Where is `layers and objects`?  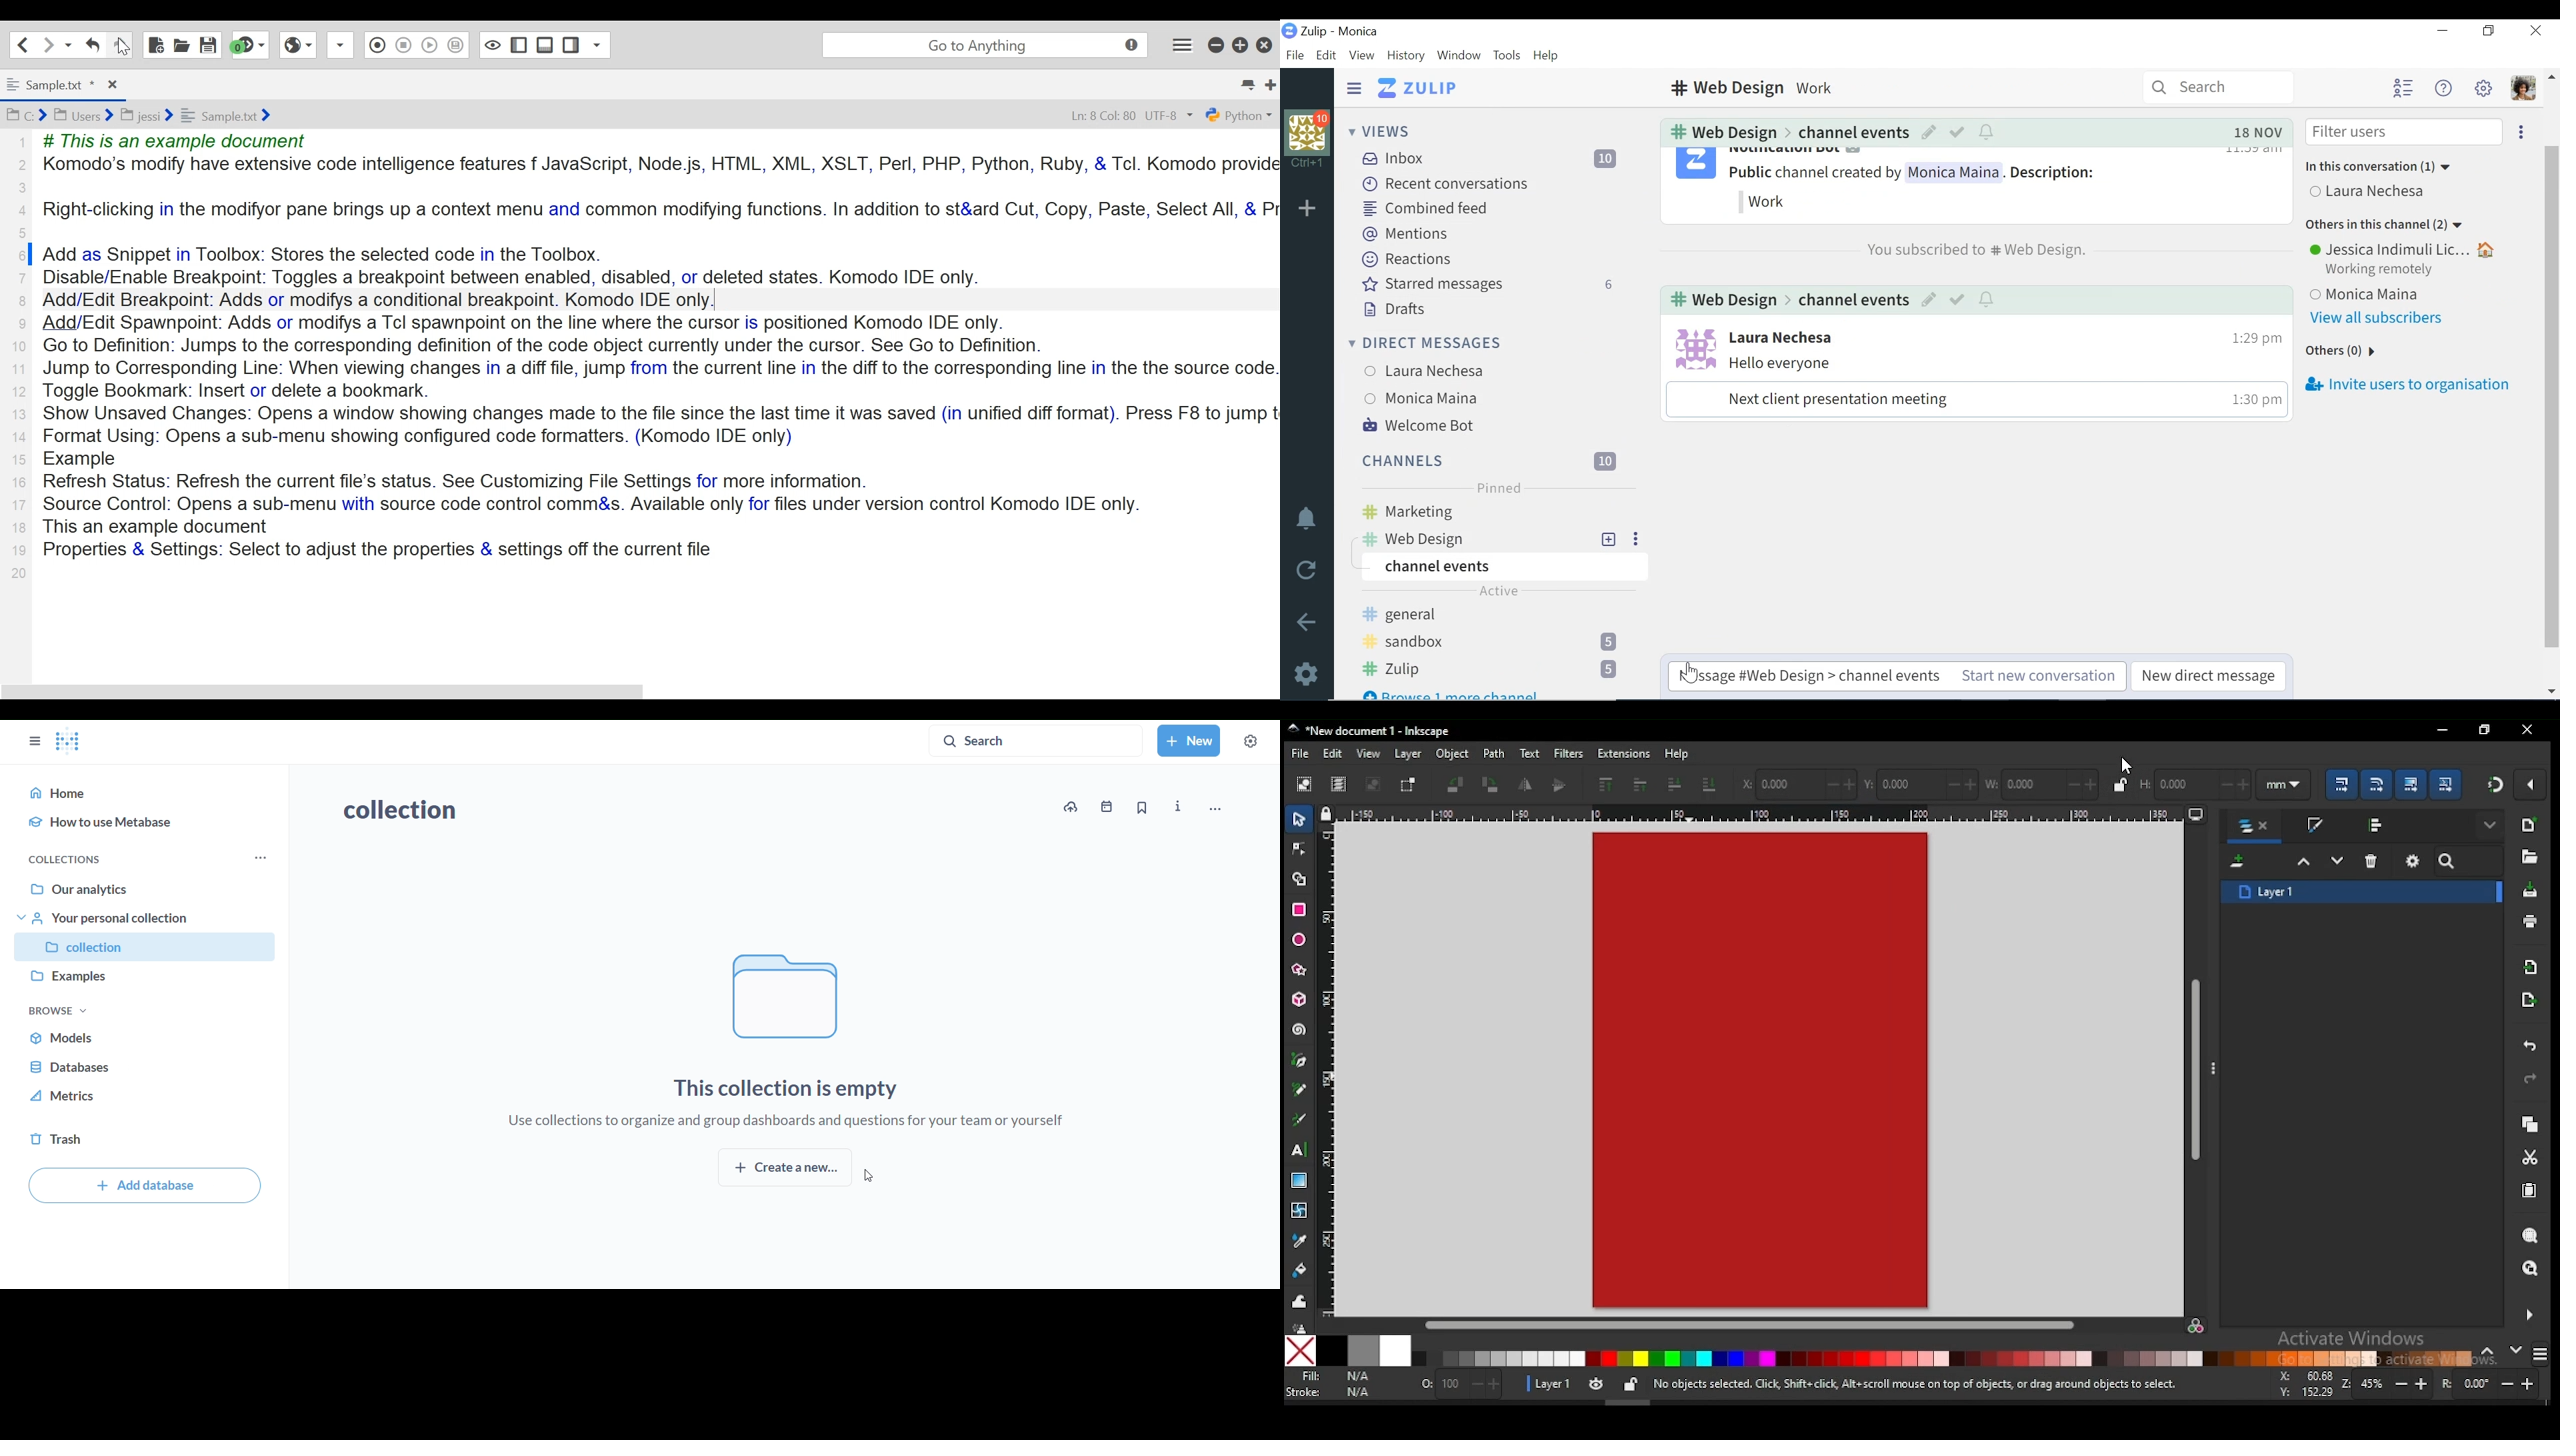 layers and objects is located at coordinates (2256, 827).